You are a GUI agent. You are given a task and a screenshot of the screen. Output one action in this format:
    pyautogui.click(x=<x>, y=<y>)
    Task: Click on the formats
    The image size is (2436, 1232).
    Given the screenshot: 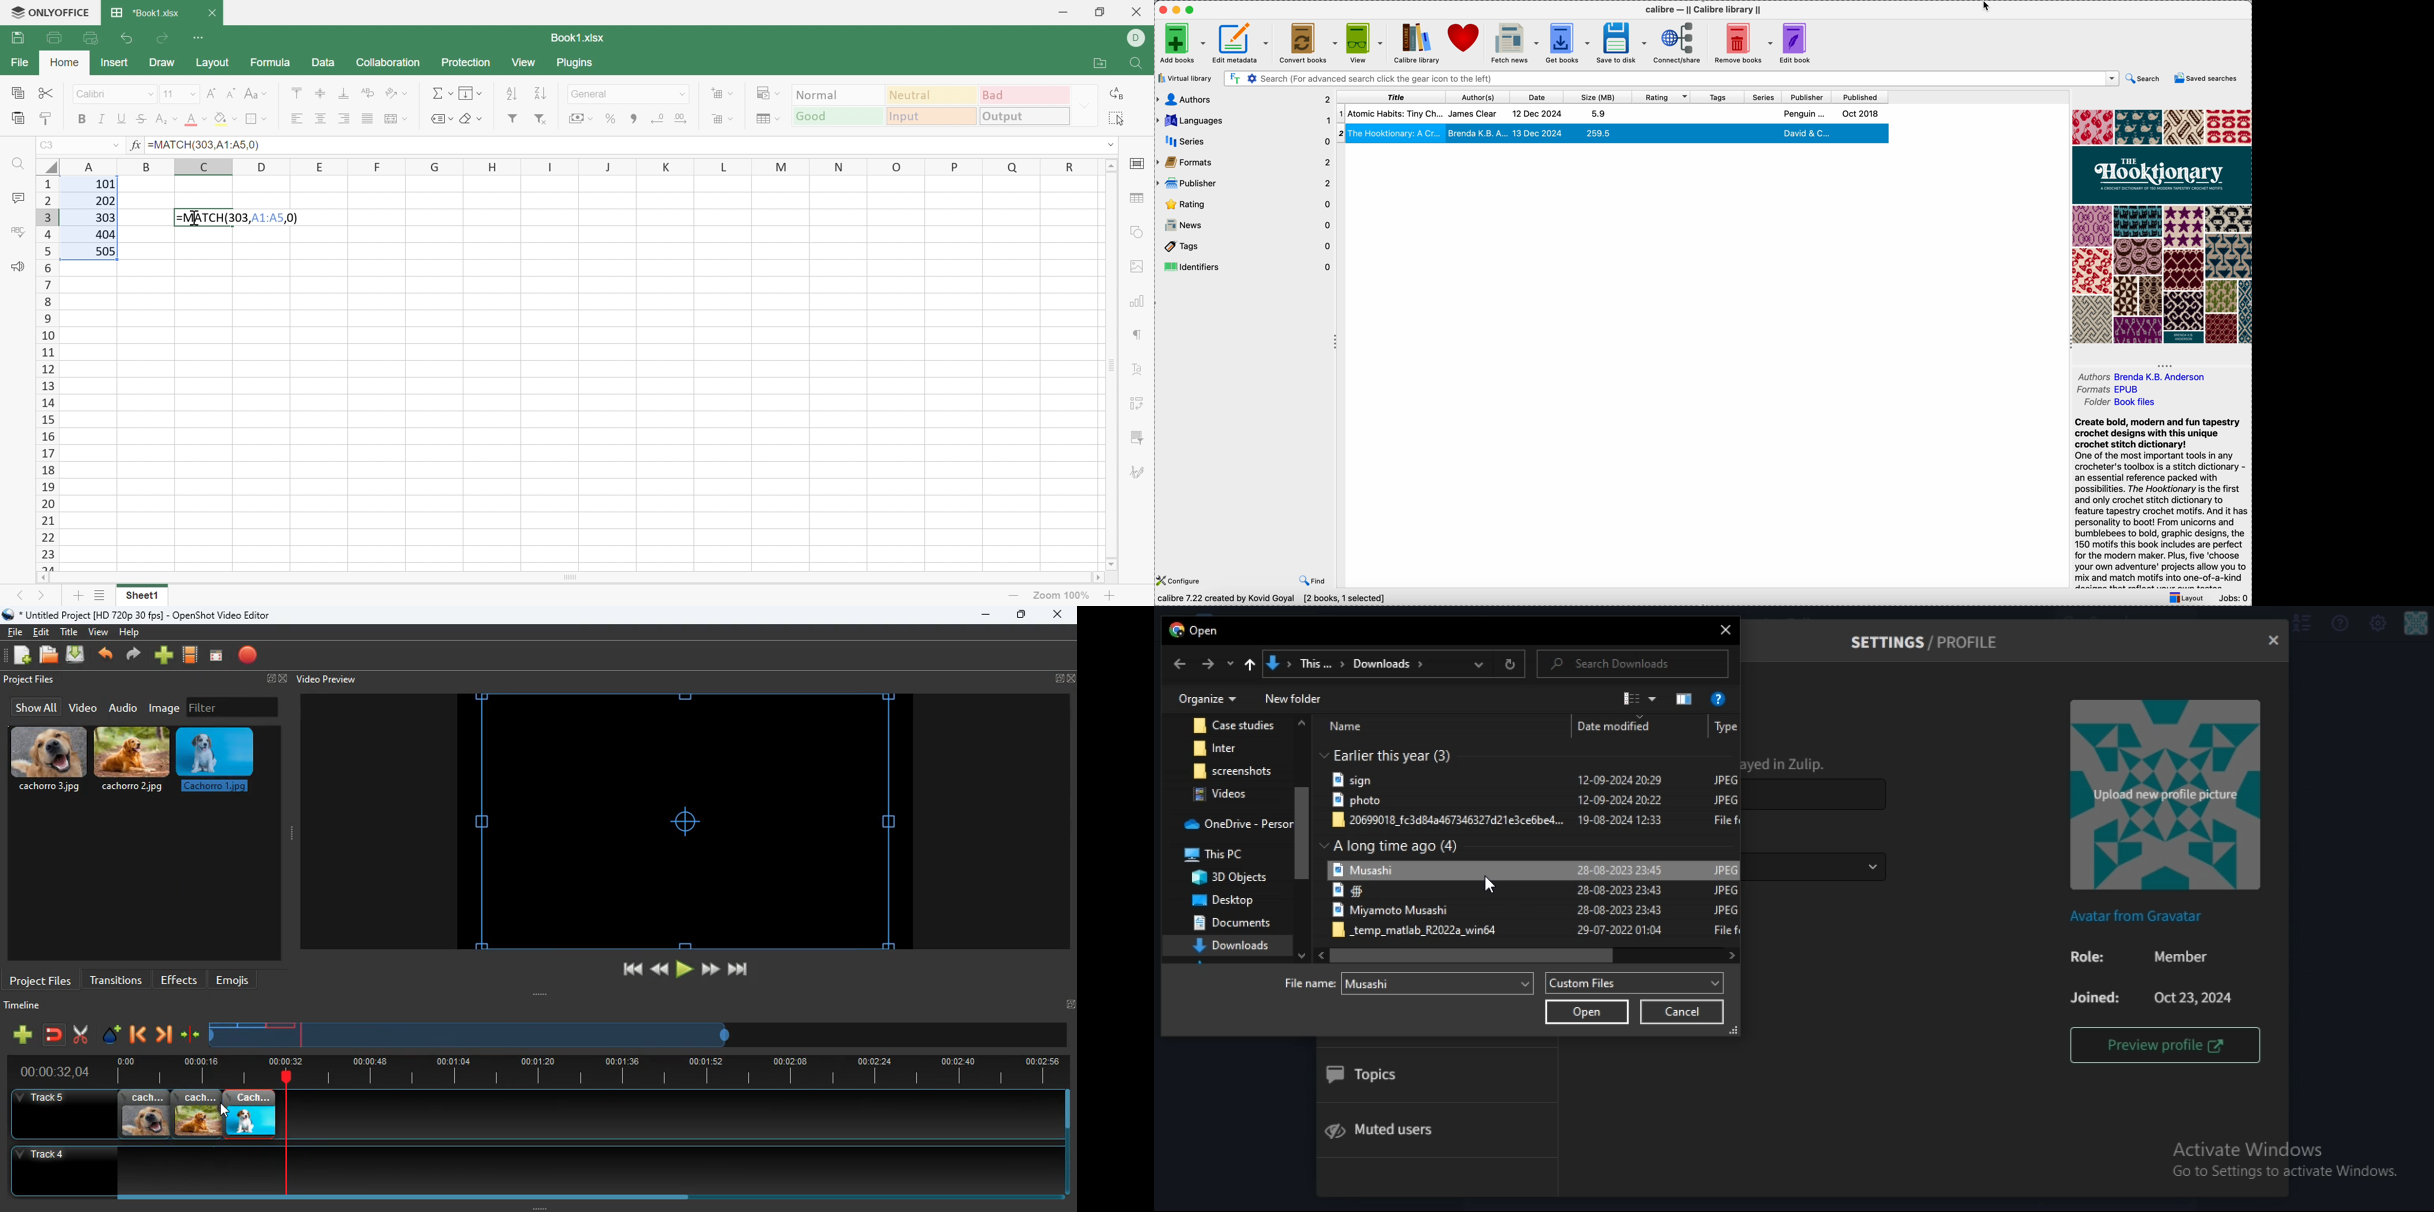 What is the action you would take?
    pyautogui.click(x=1243, y=161)
    